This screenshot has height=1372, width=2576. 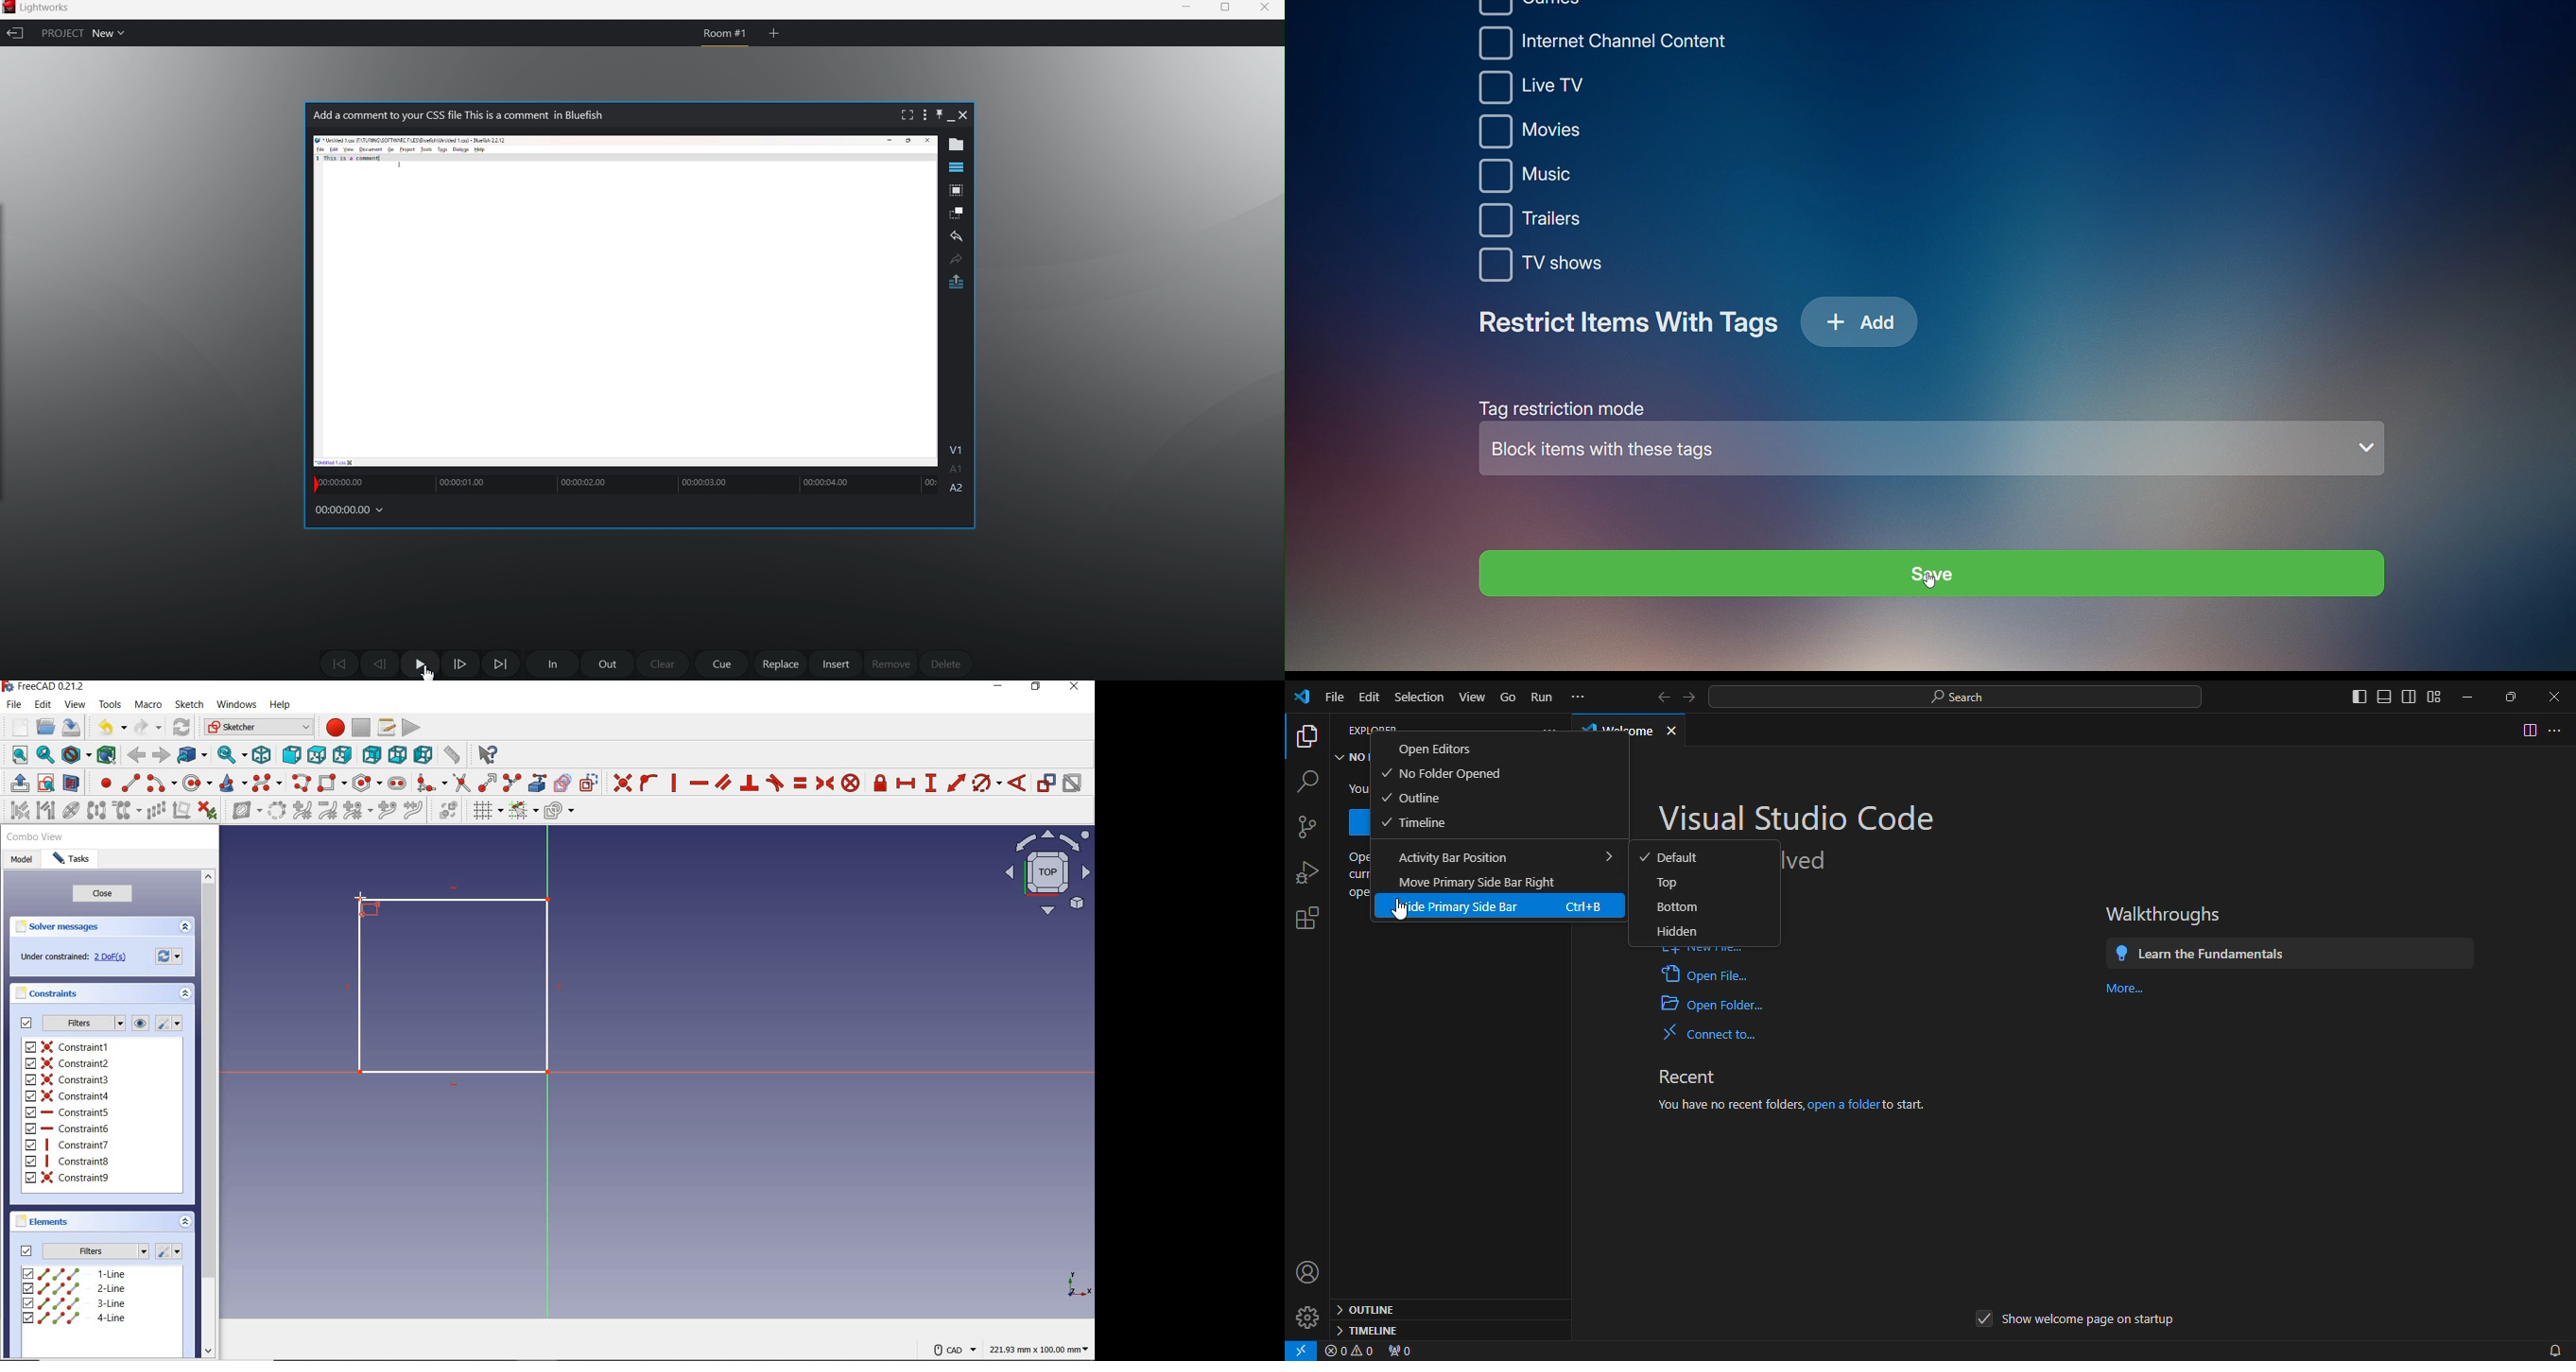 What do you see at coordinates (999, 688) in the screenshot?
I see `minimize` at bounding box center [999, 688].